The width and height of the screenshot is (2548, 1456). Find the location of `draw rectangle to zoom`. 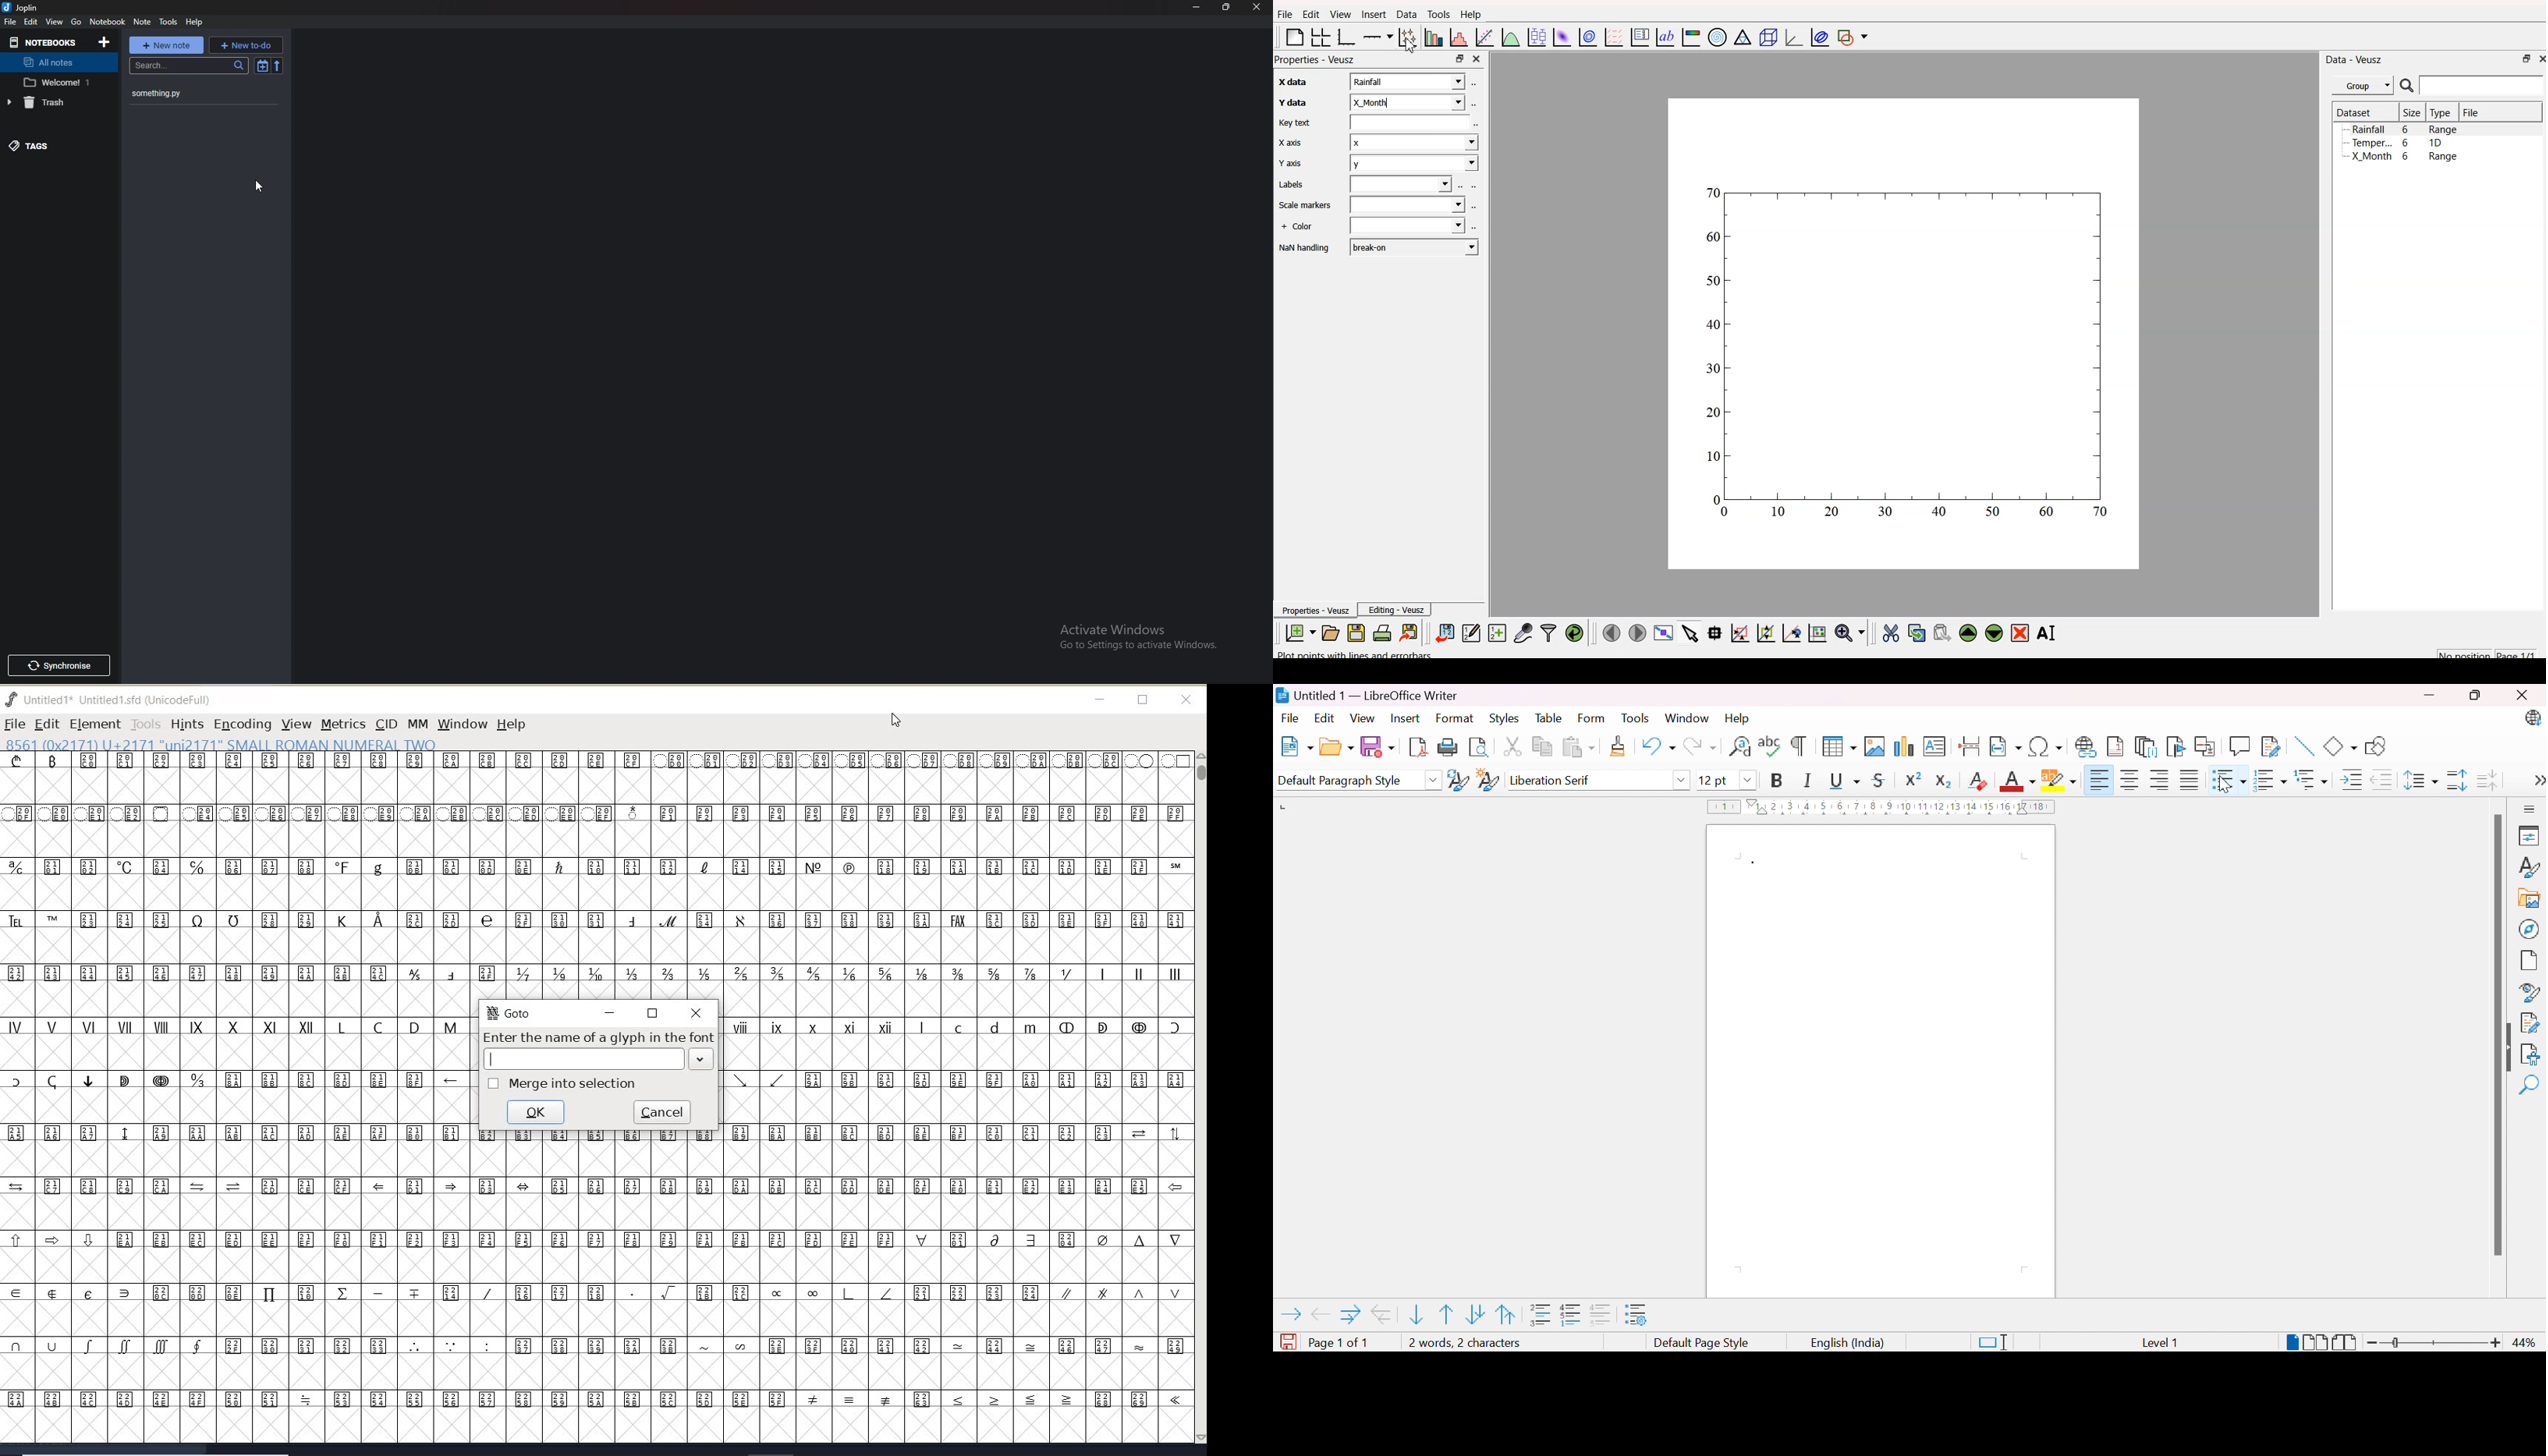

draw rectangle to zoom is located at coordinates (1740, 632).